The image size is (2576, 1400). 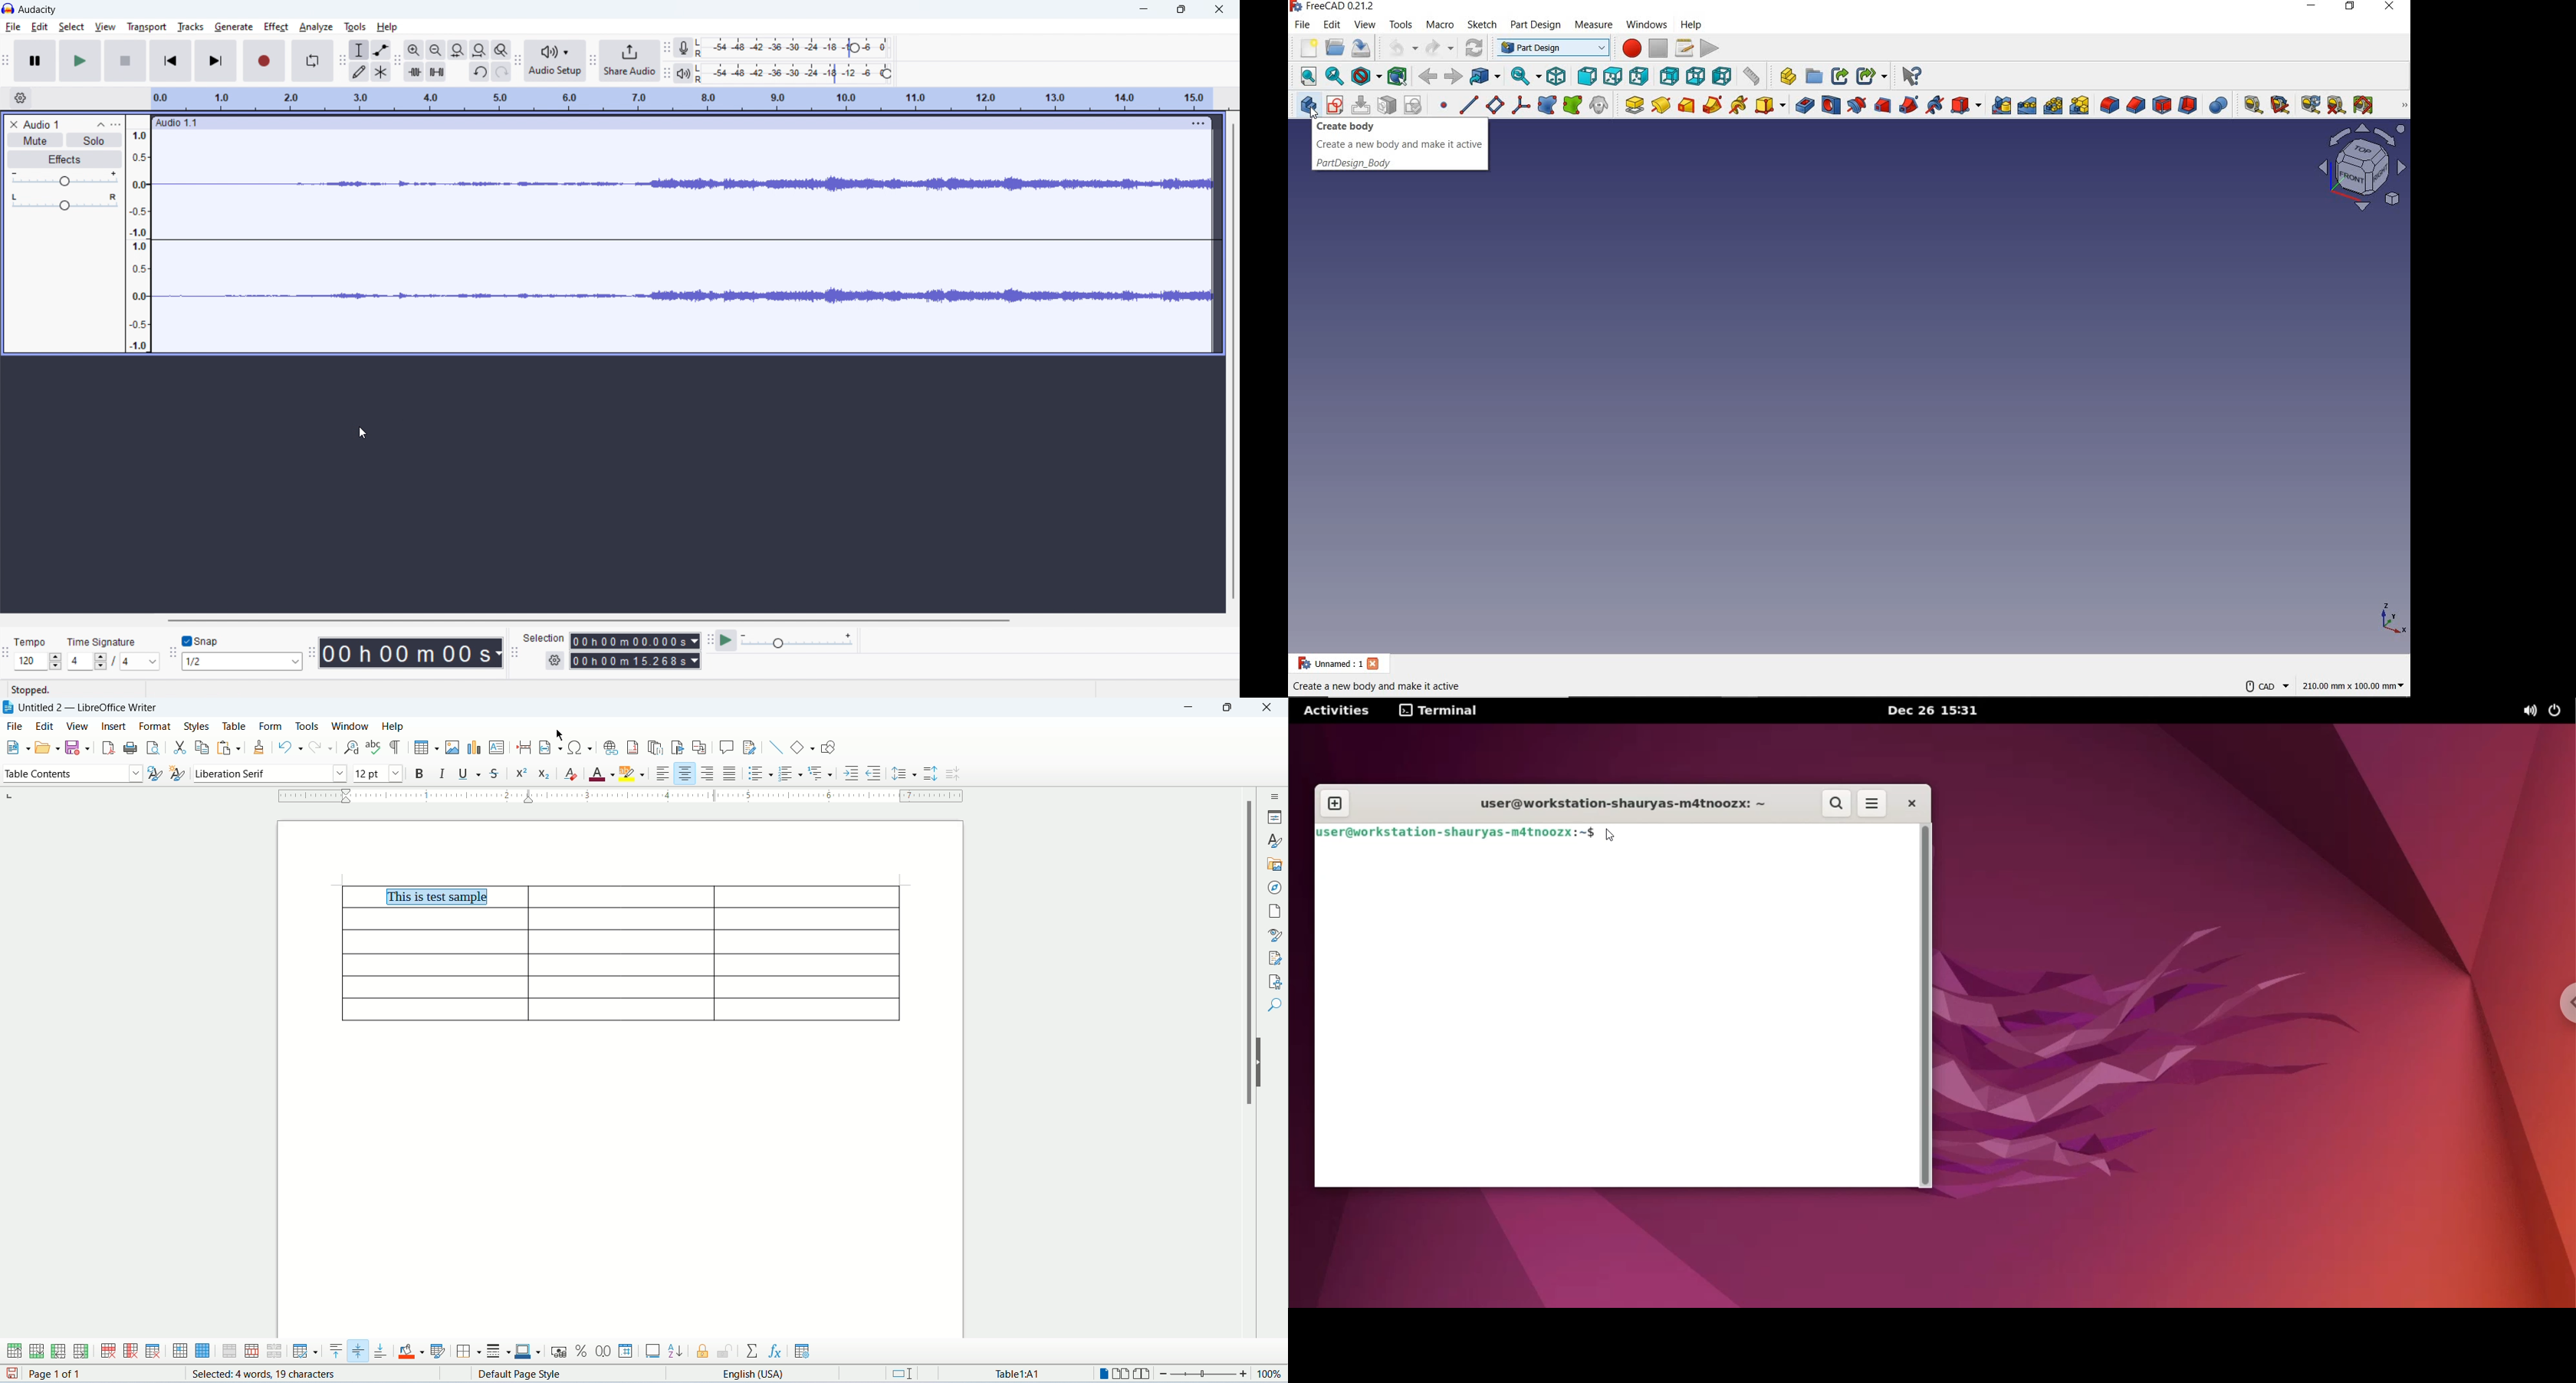 What do you see at coordinates (253, 1351) in the screenshot?
I see `split cells` at bounding box center [253, 1351].